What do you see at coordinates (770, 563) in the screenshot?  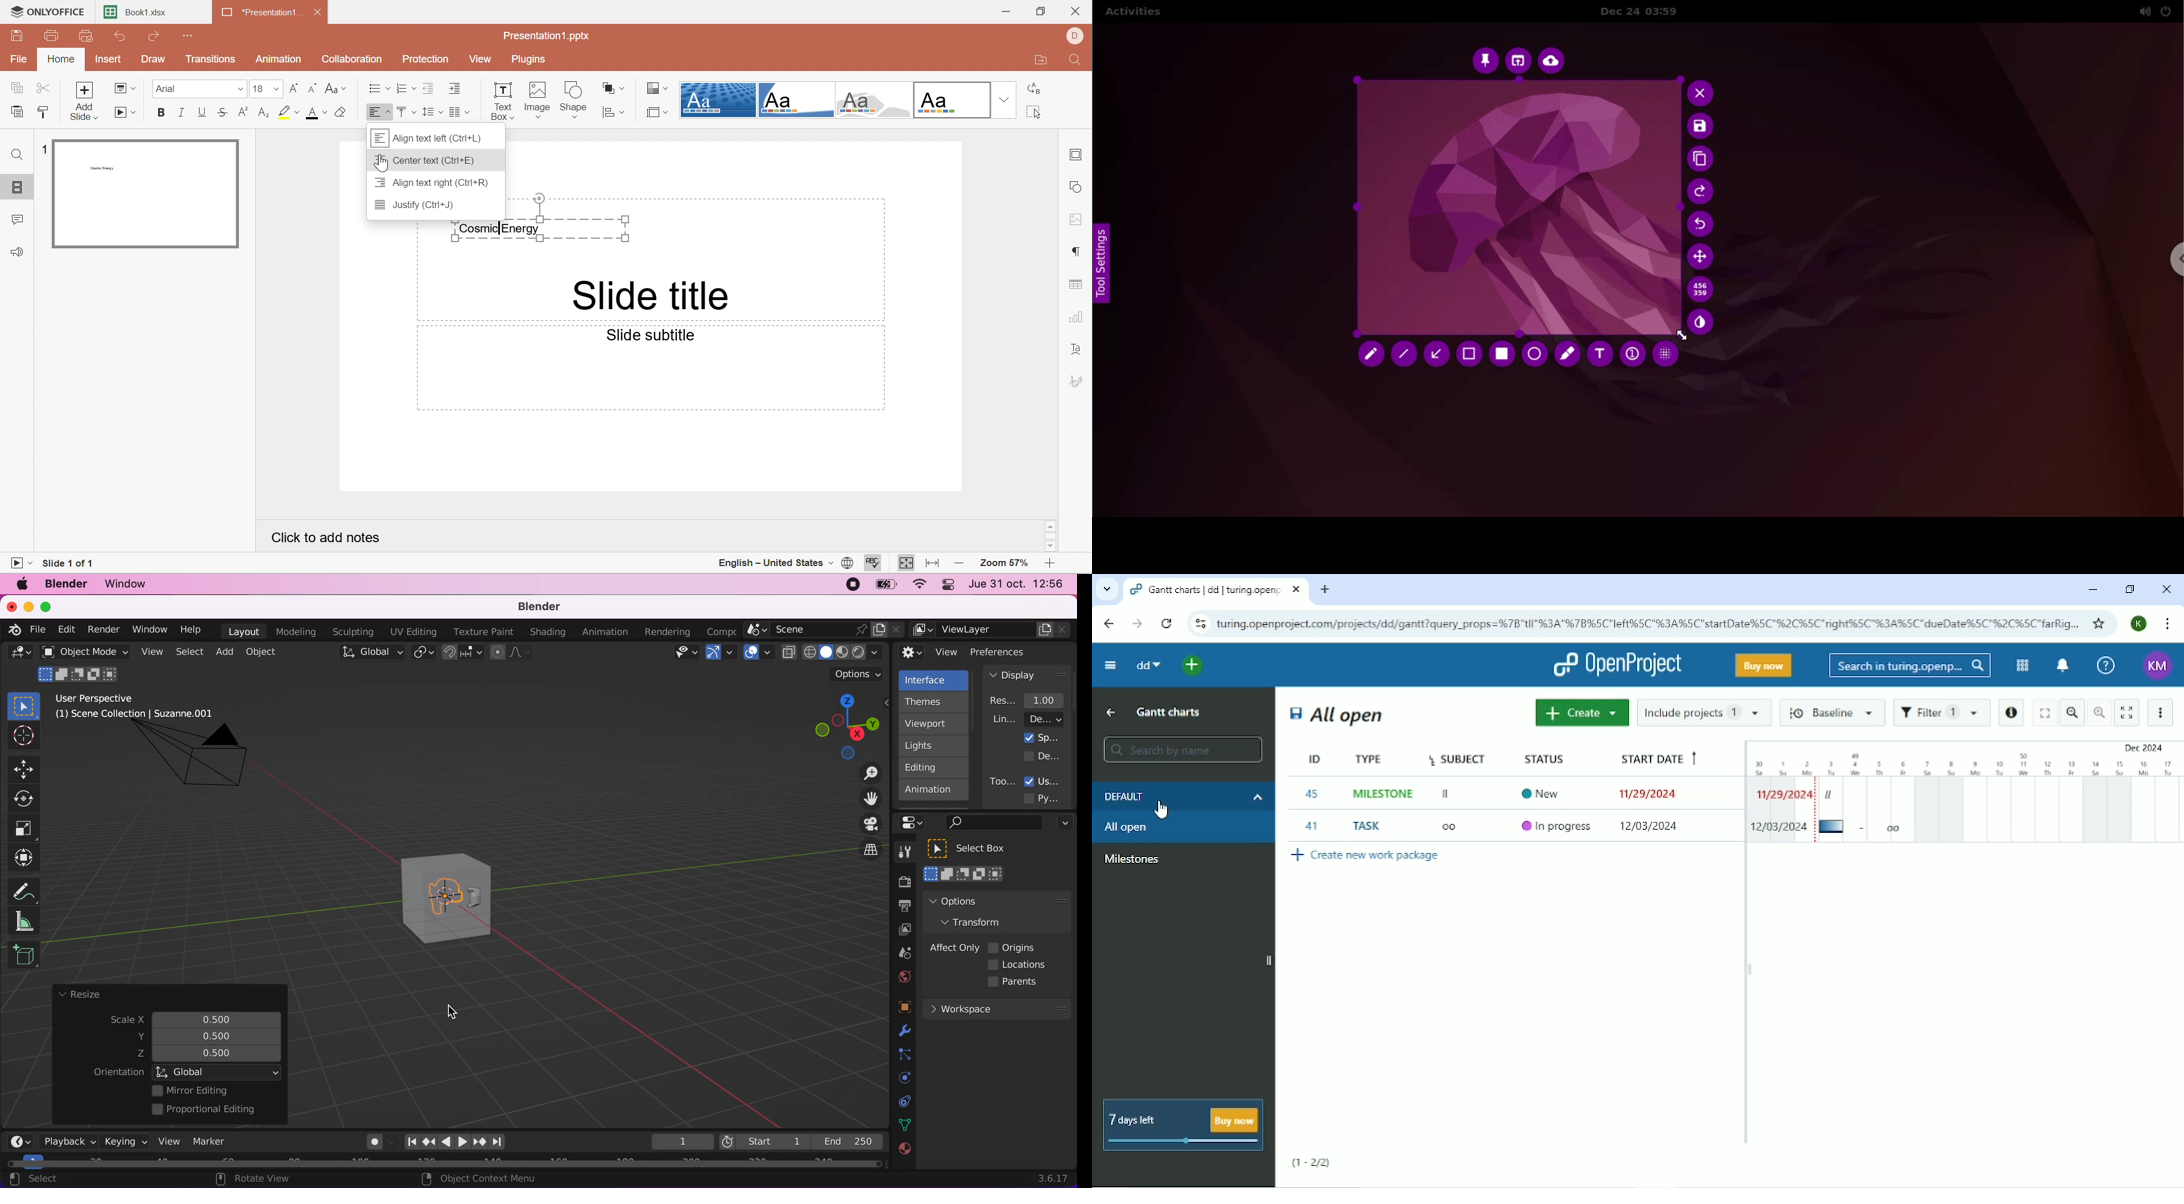 I see `English - United States` at bounding box center [770, 563].